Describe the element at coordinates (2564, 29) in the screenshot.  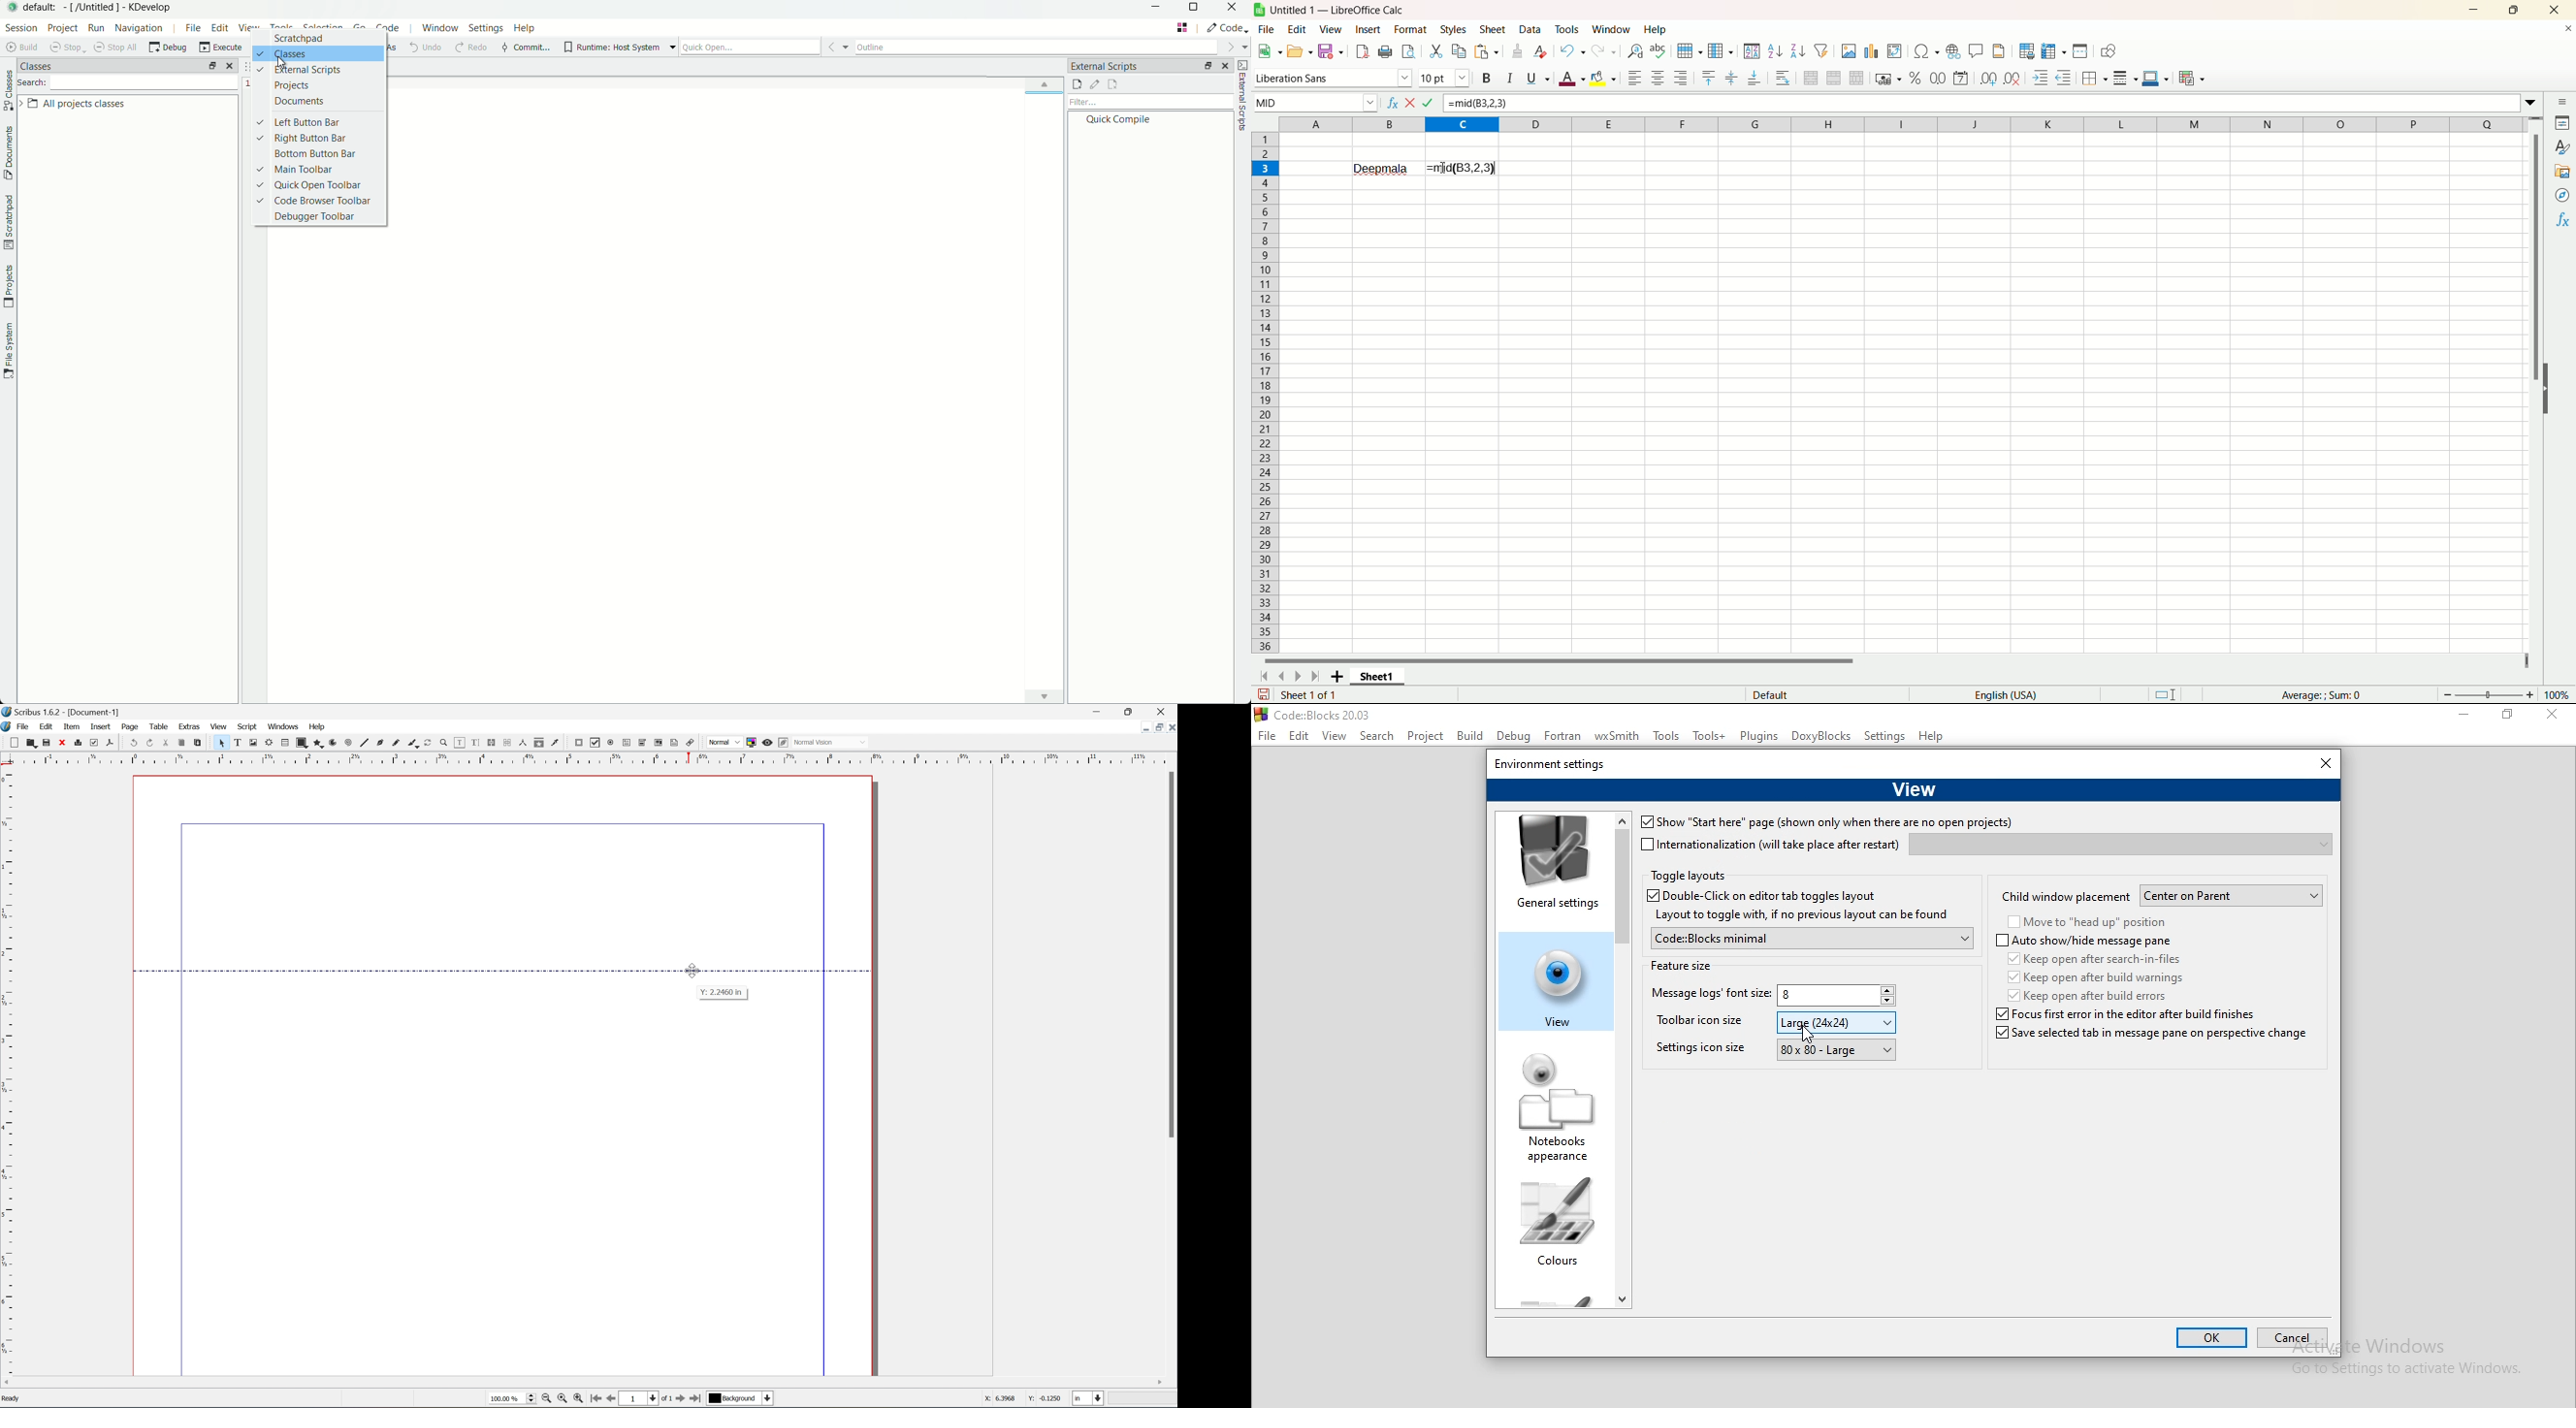
I see `Close document` at that location.